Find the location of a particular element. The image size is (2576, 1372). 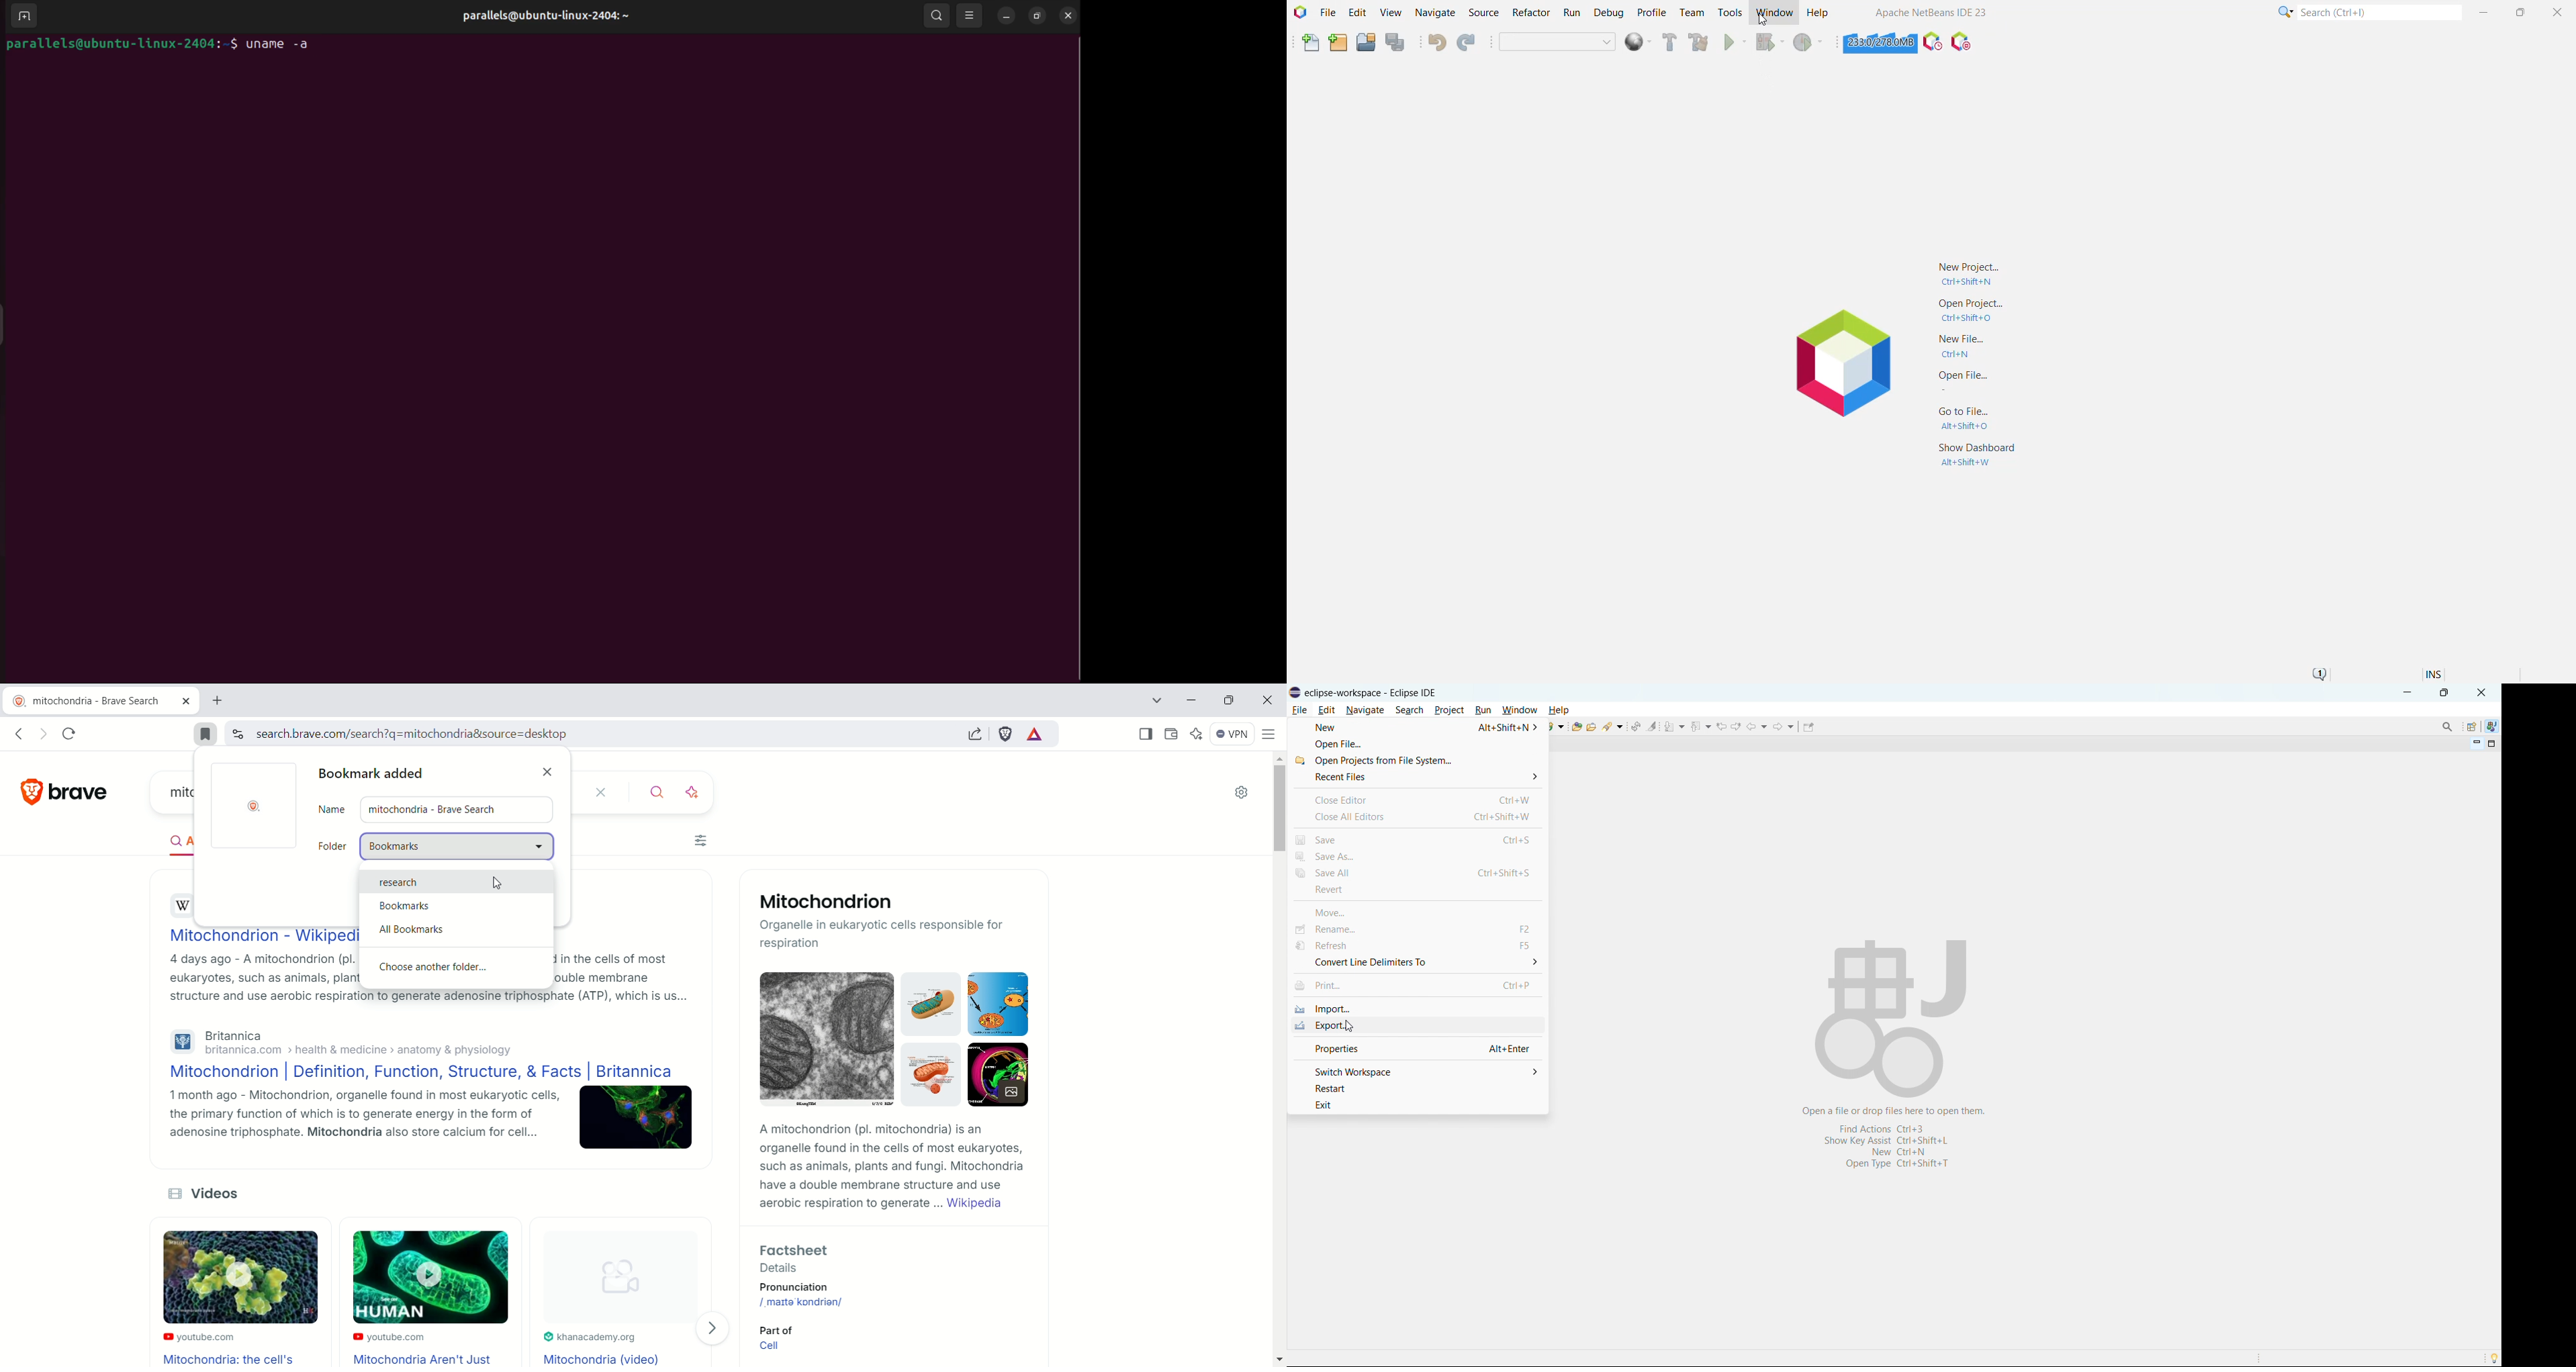

Help is located at coordinates (1819, 13).